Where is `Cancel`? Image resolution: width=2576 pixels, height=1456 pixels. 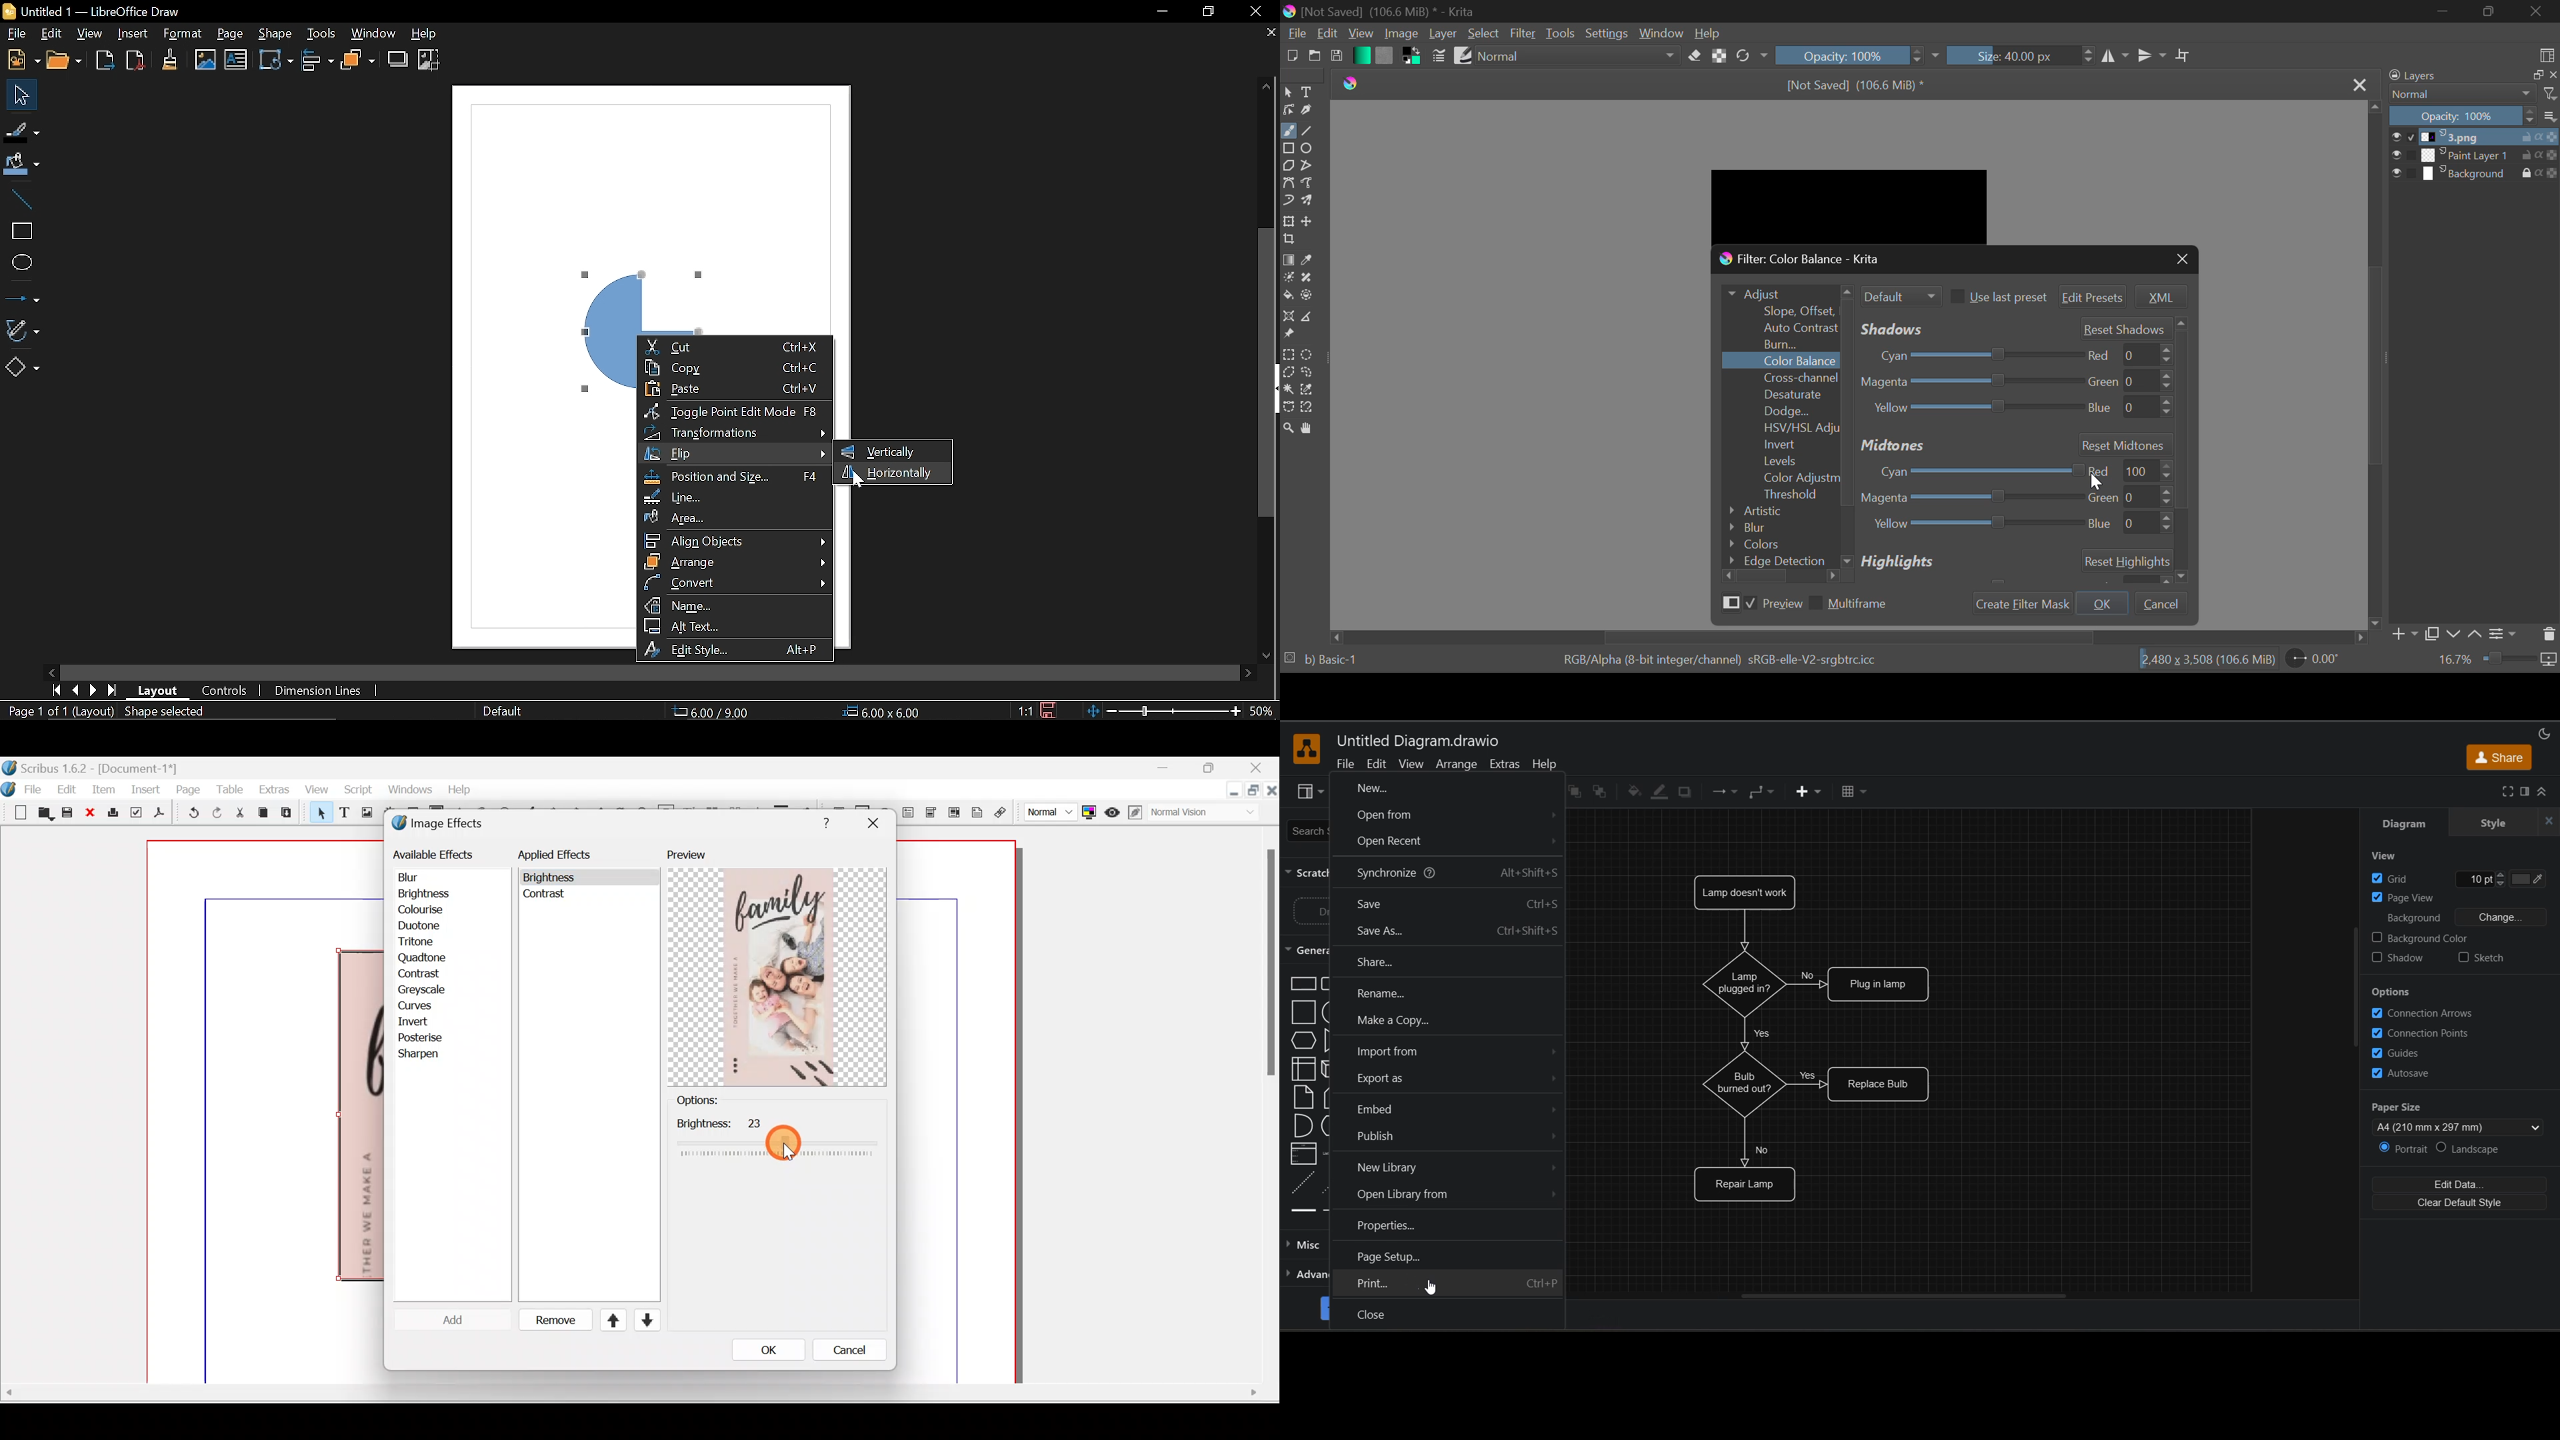
Cancel is located at coordinates (841, 1353).